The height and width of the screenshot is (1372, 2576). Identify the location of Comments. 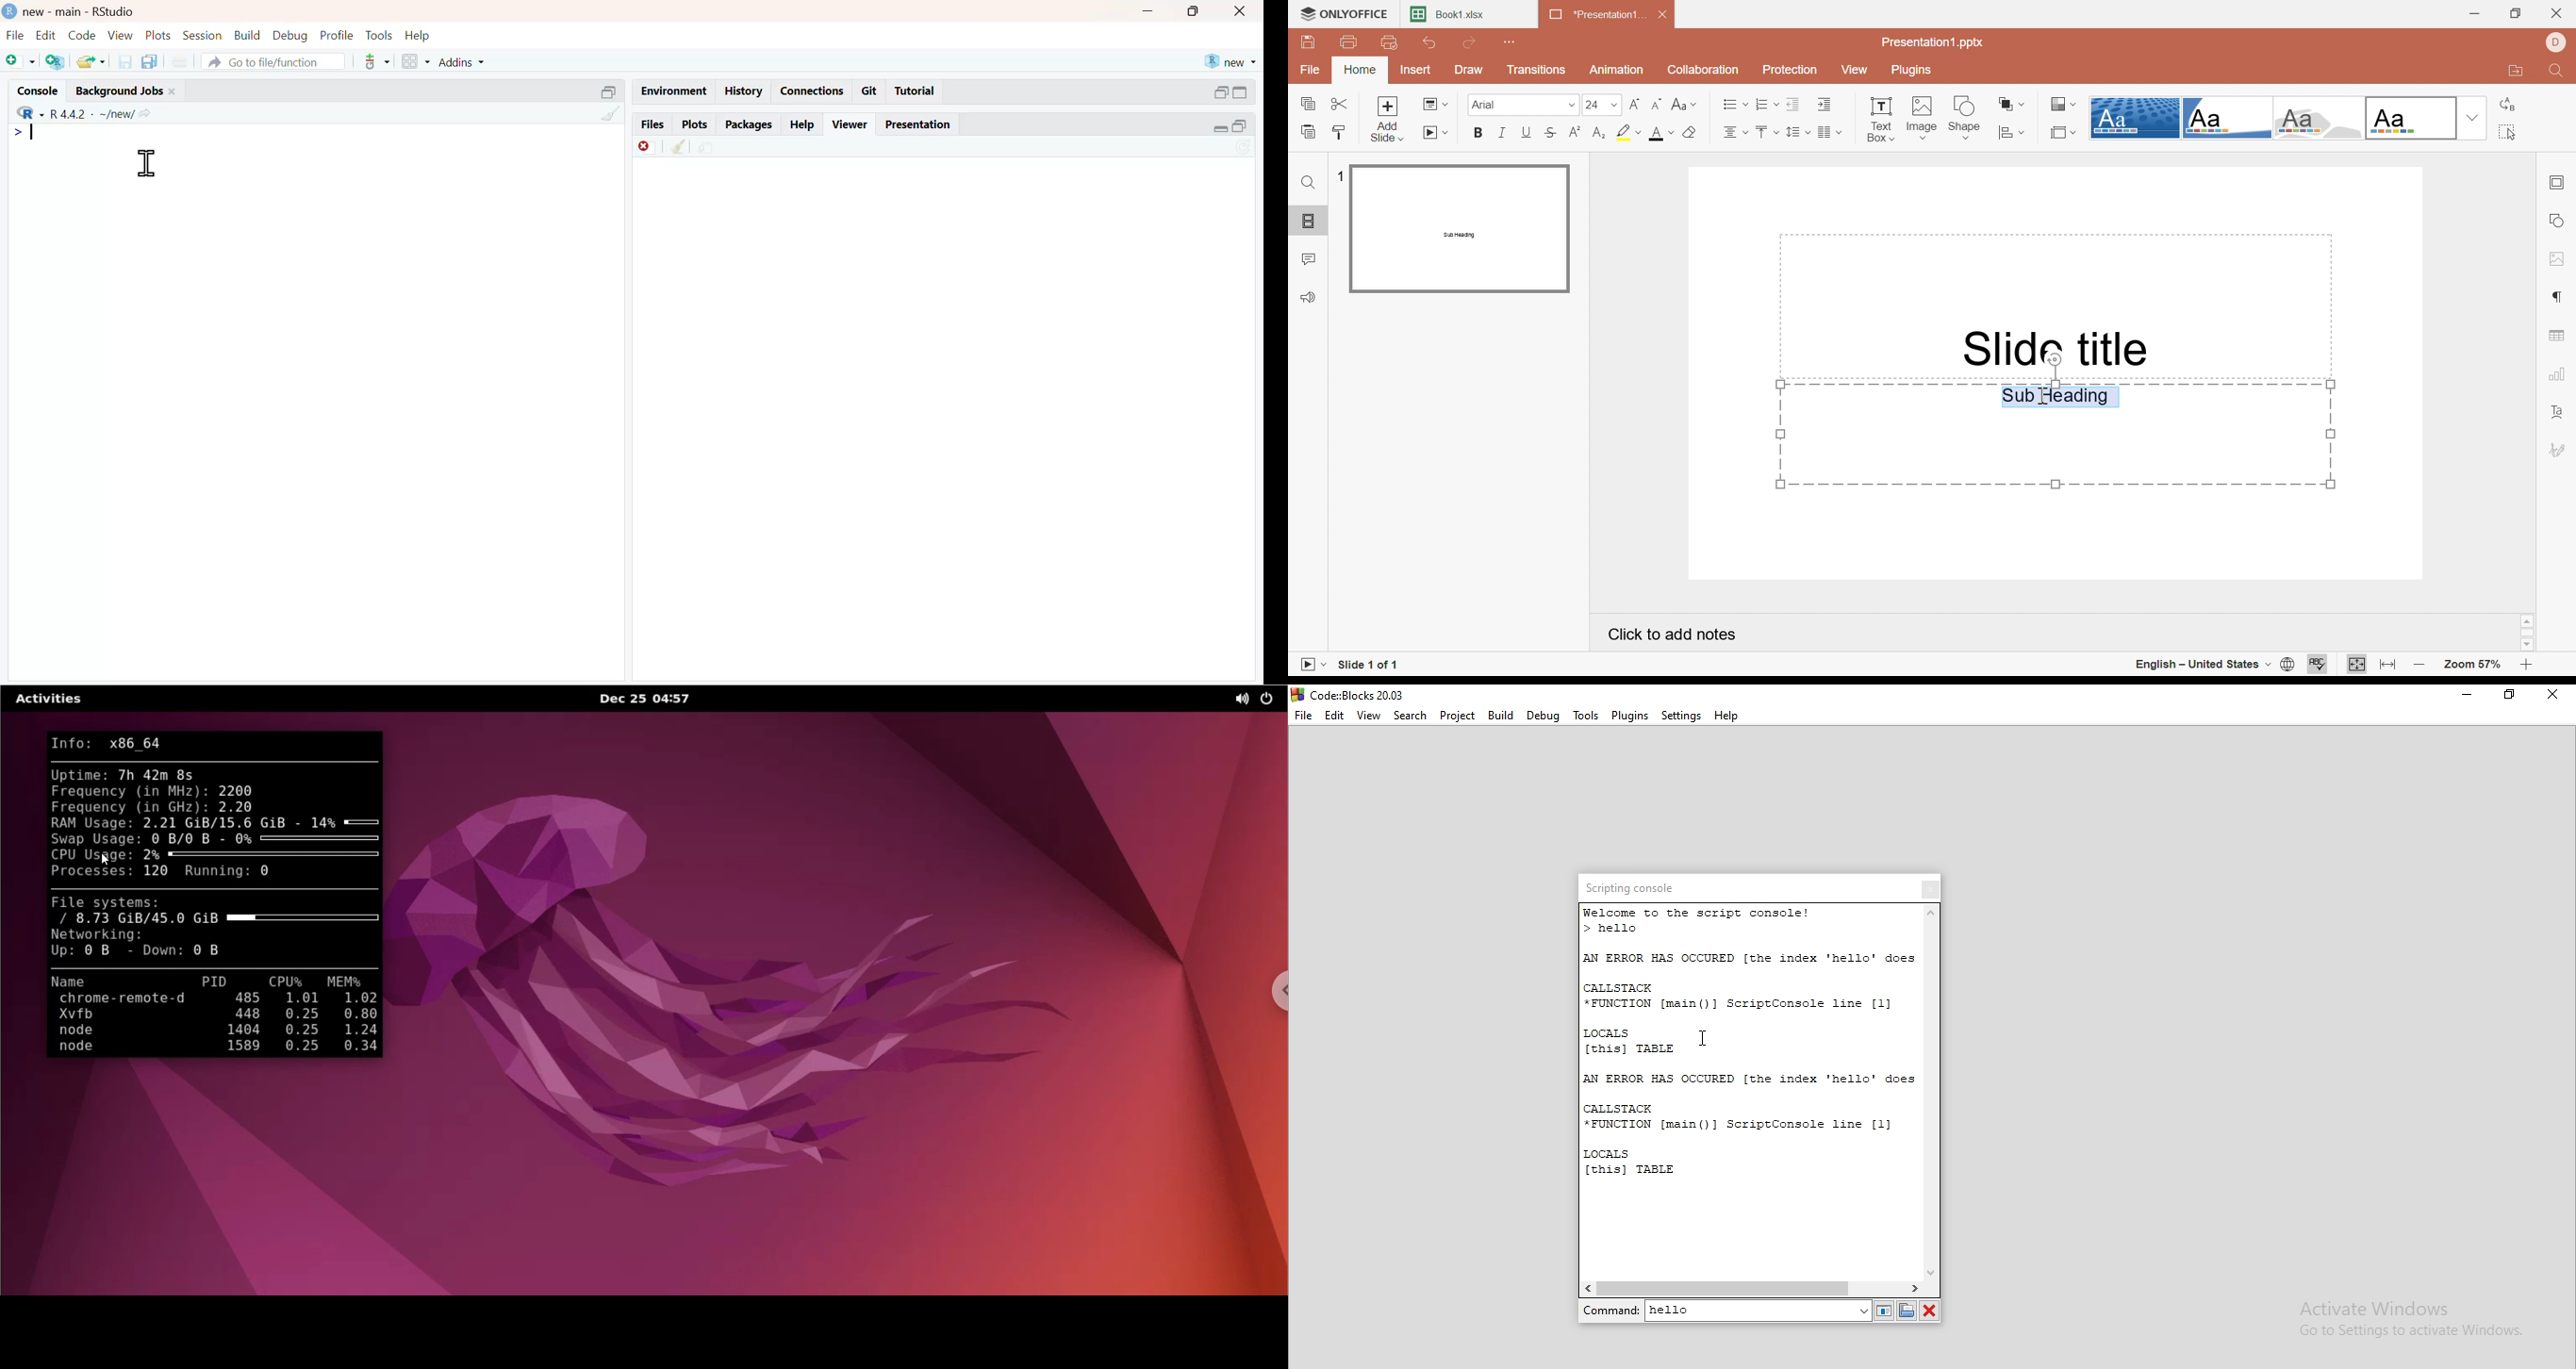
(1311, 258).